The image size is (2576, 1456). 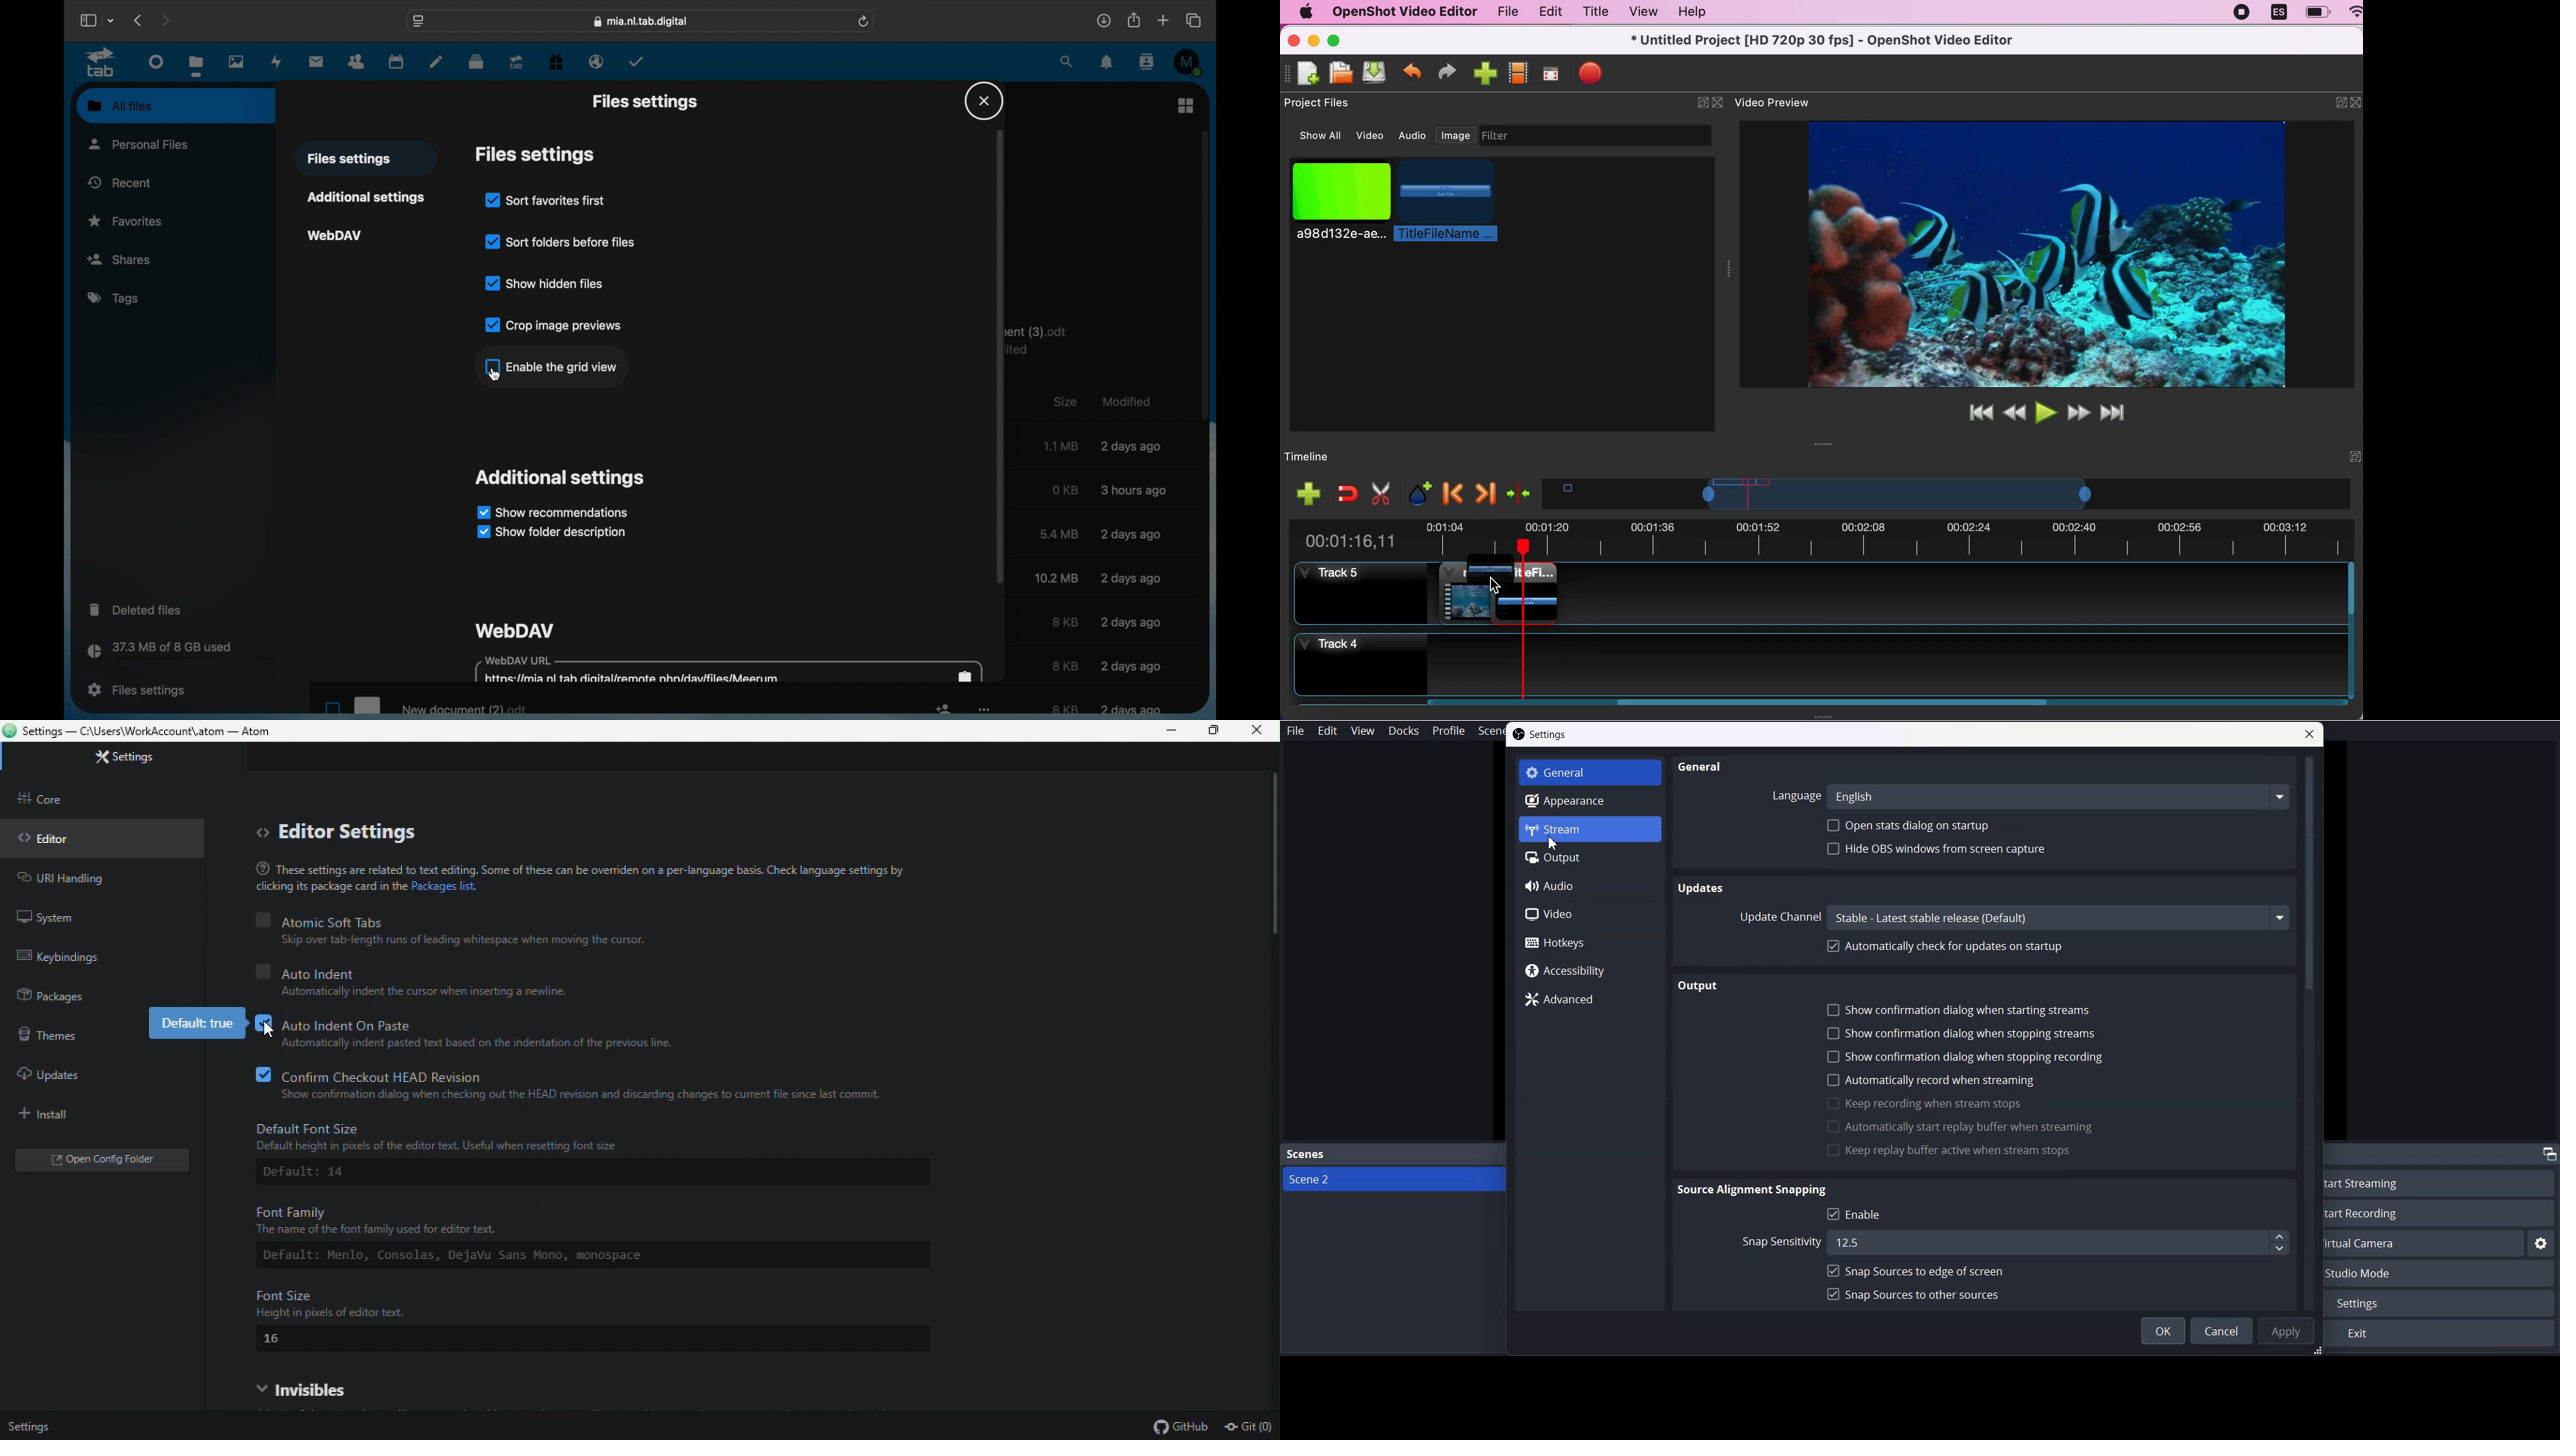 What do you see at coordinates (357, 61) in the screenshot?
I see `contacts` at bounding box center [357, 61].